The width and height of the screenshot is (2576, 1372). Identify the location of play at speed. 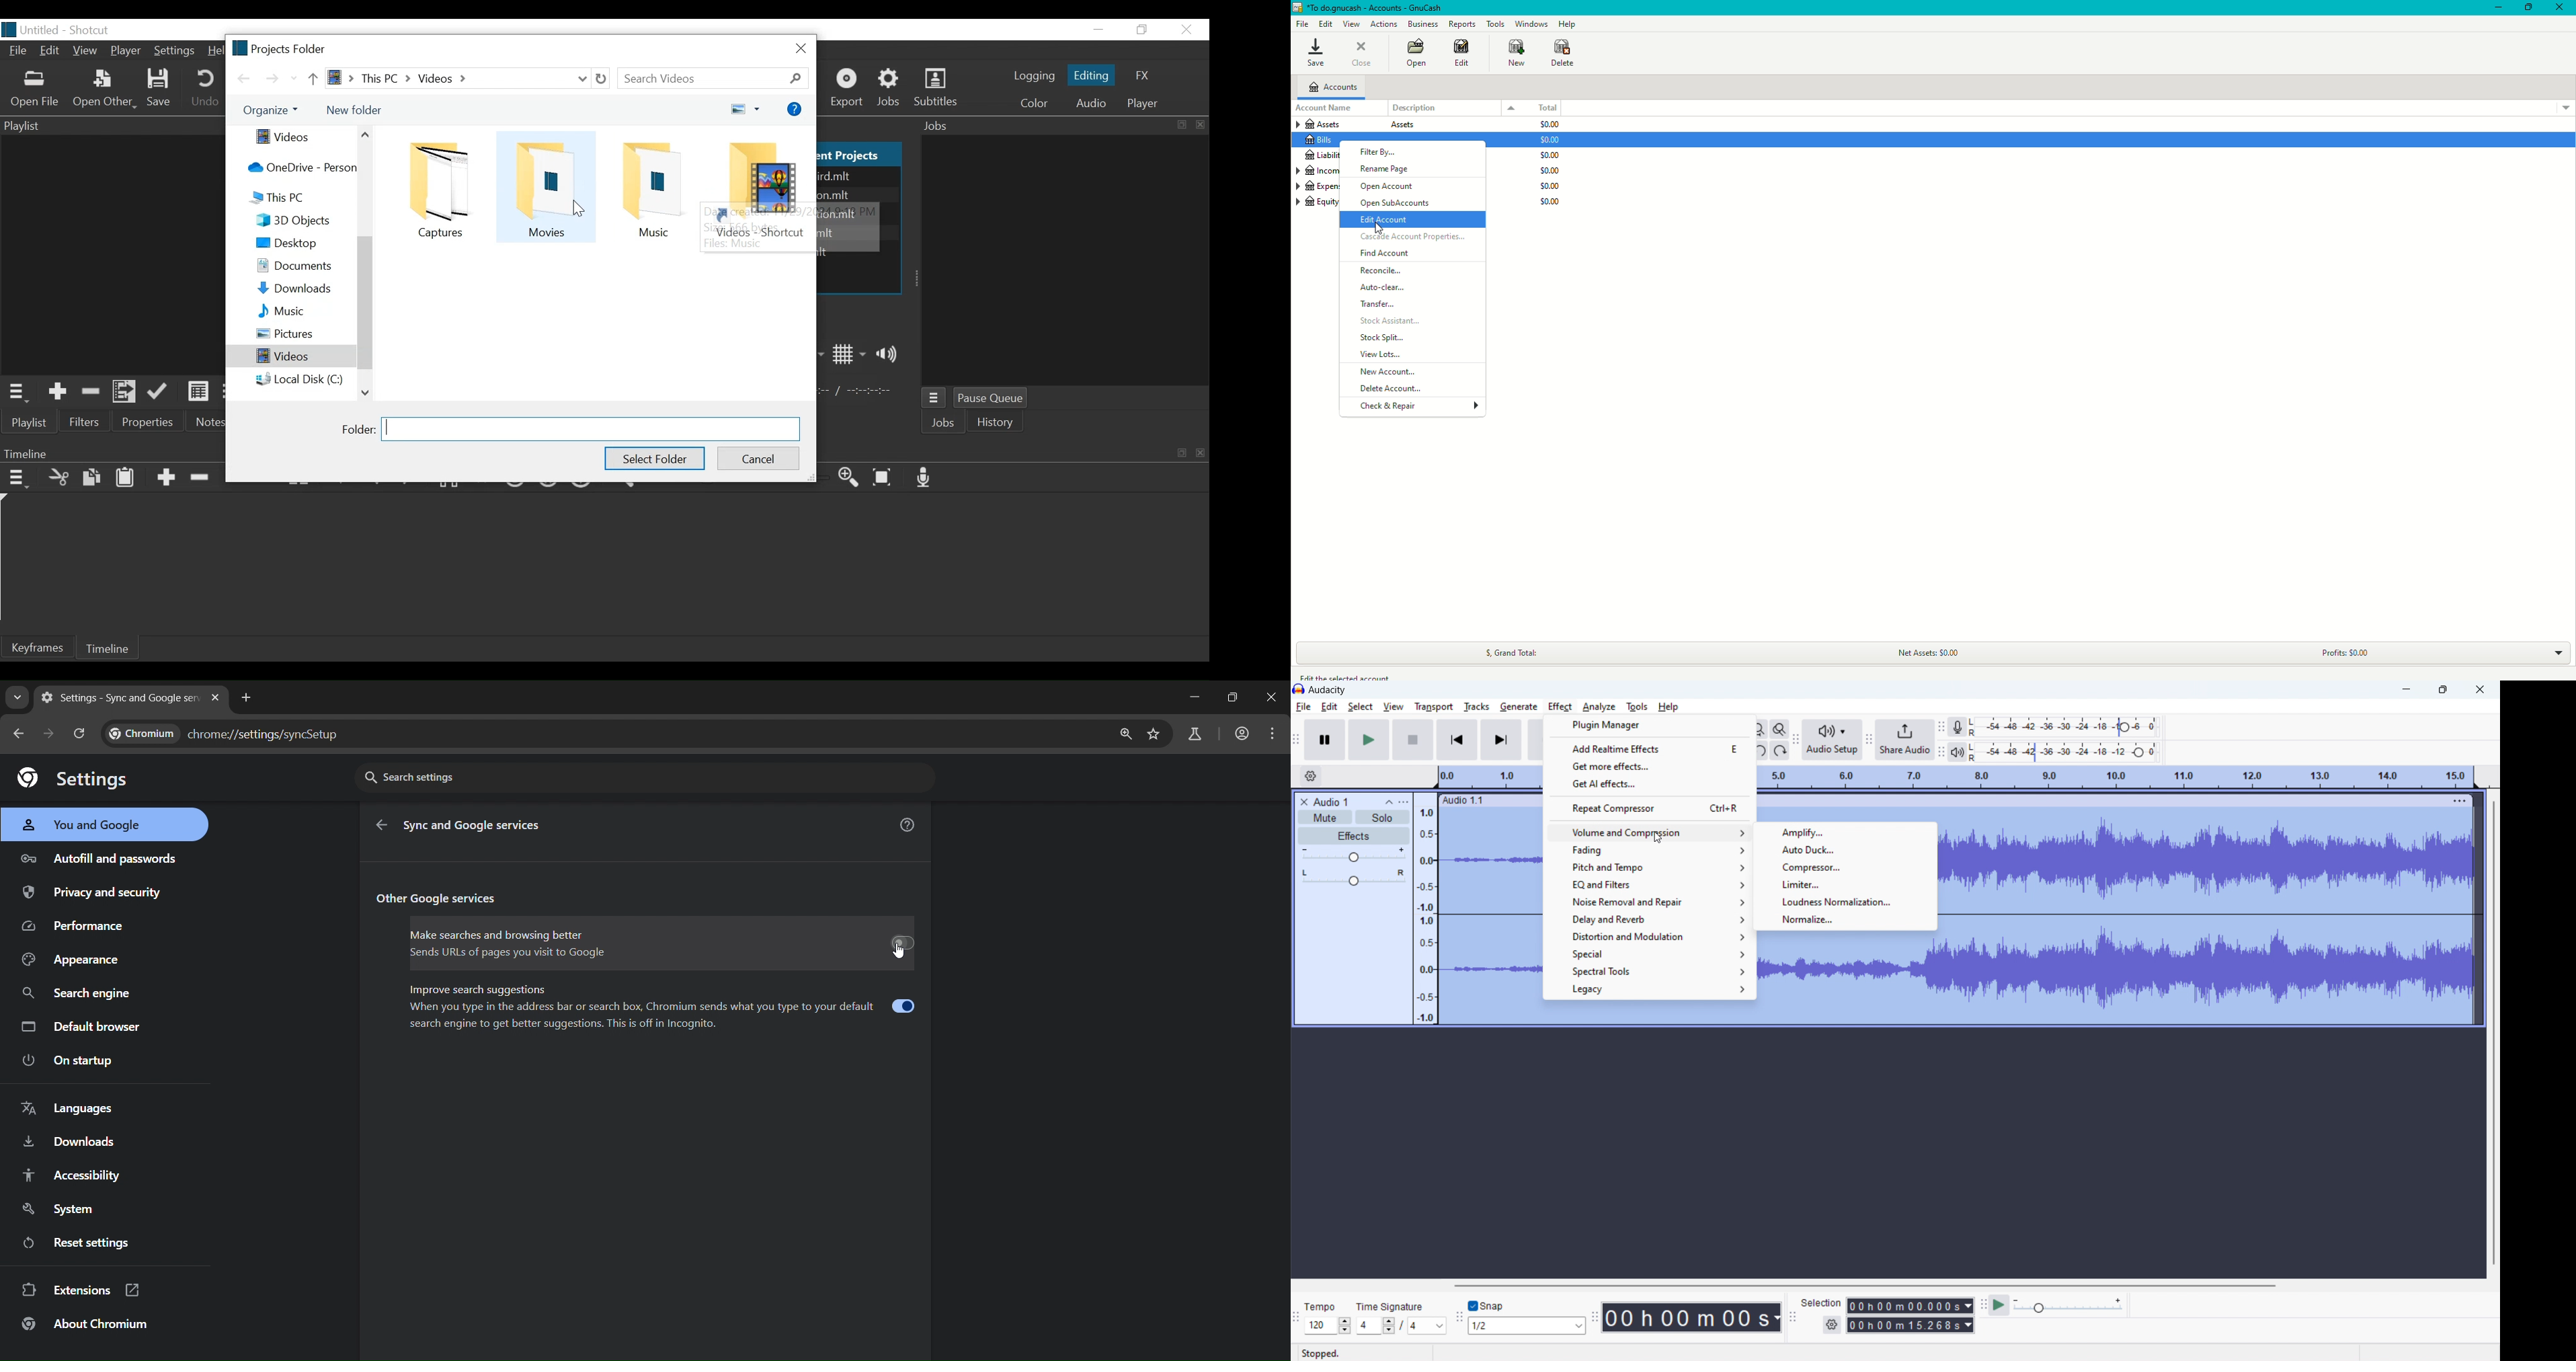
(1999, 1306).